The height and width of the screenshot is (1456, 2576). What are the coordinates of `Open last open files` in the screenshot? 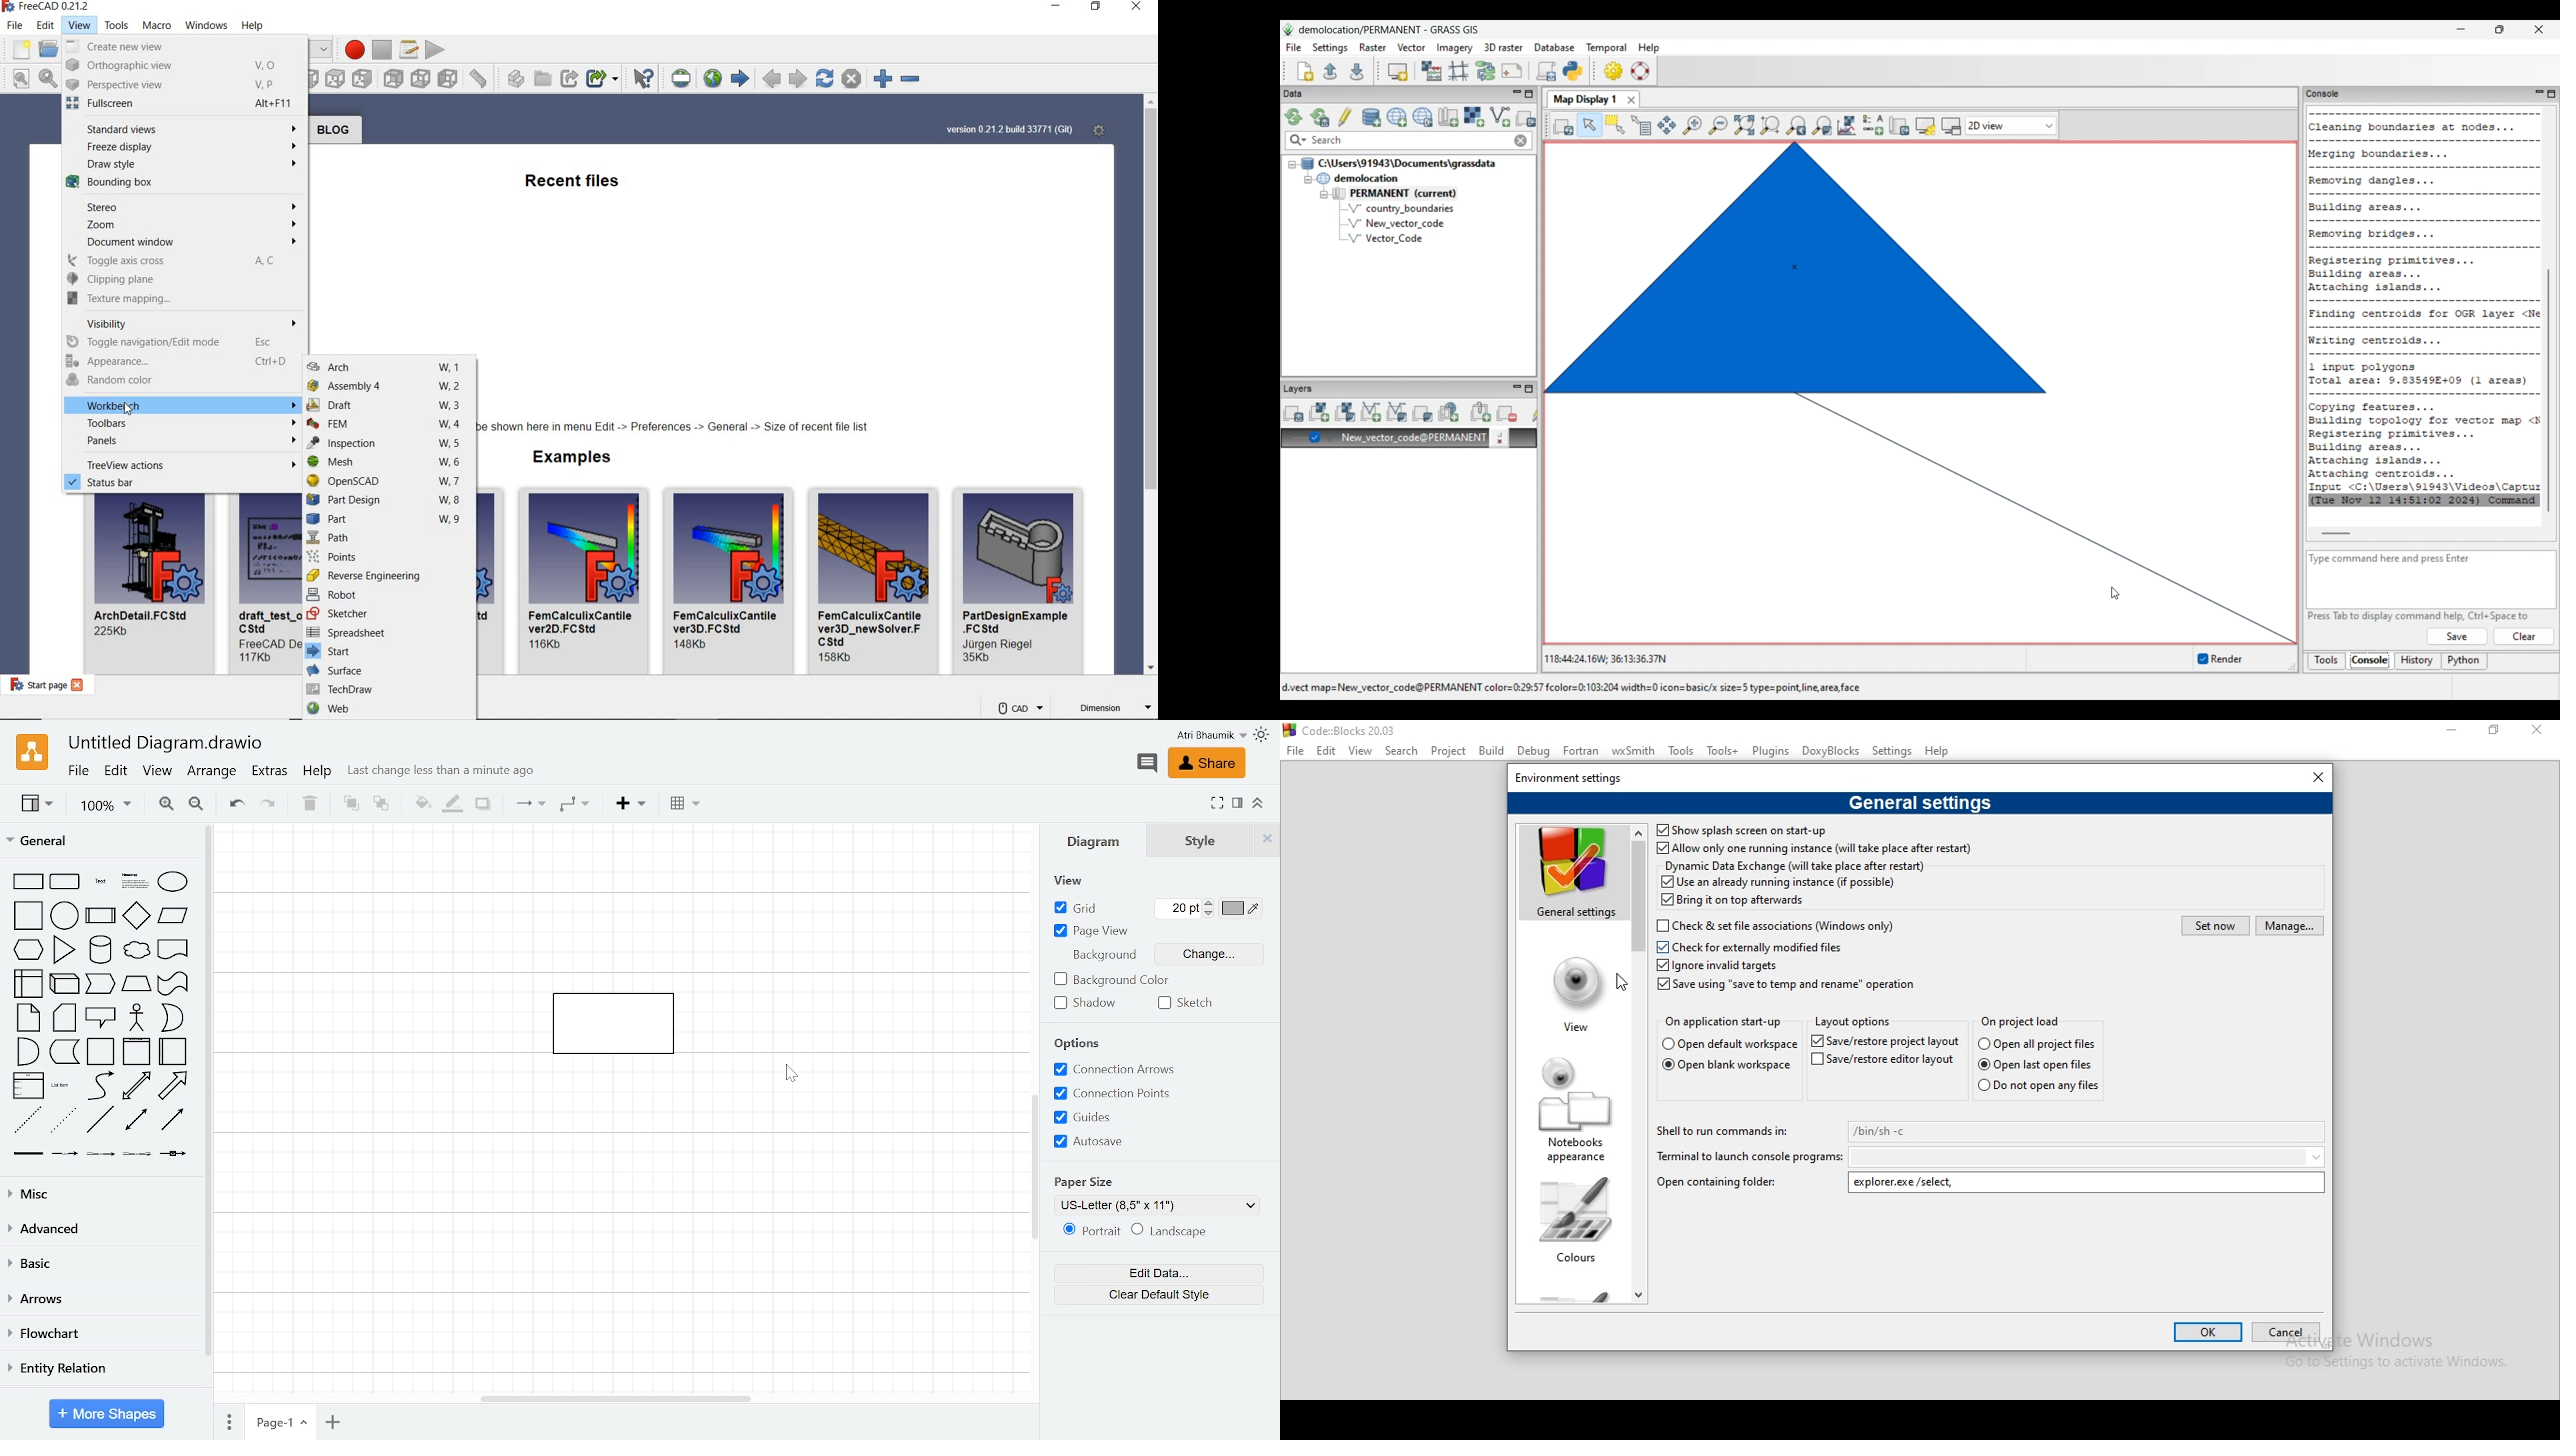 It's located at (2035, 1065).